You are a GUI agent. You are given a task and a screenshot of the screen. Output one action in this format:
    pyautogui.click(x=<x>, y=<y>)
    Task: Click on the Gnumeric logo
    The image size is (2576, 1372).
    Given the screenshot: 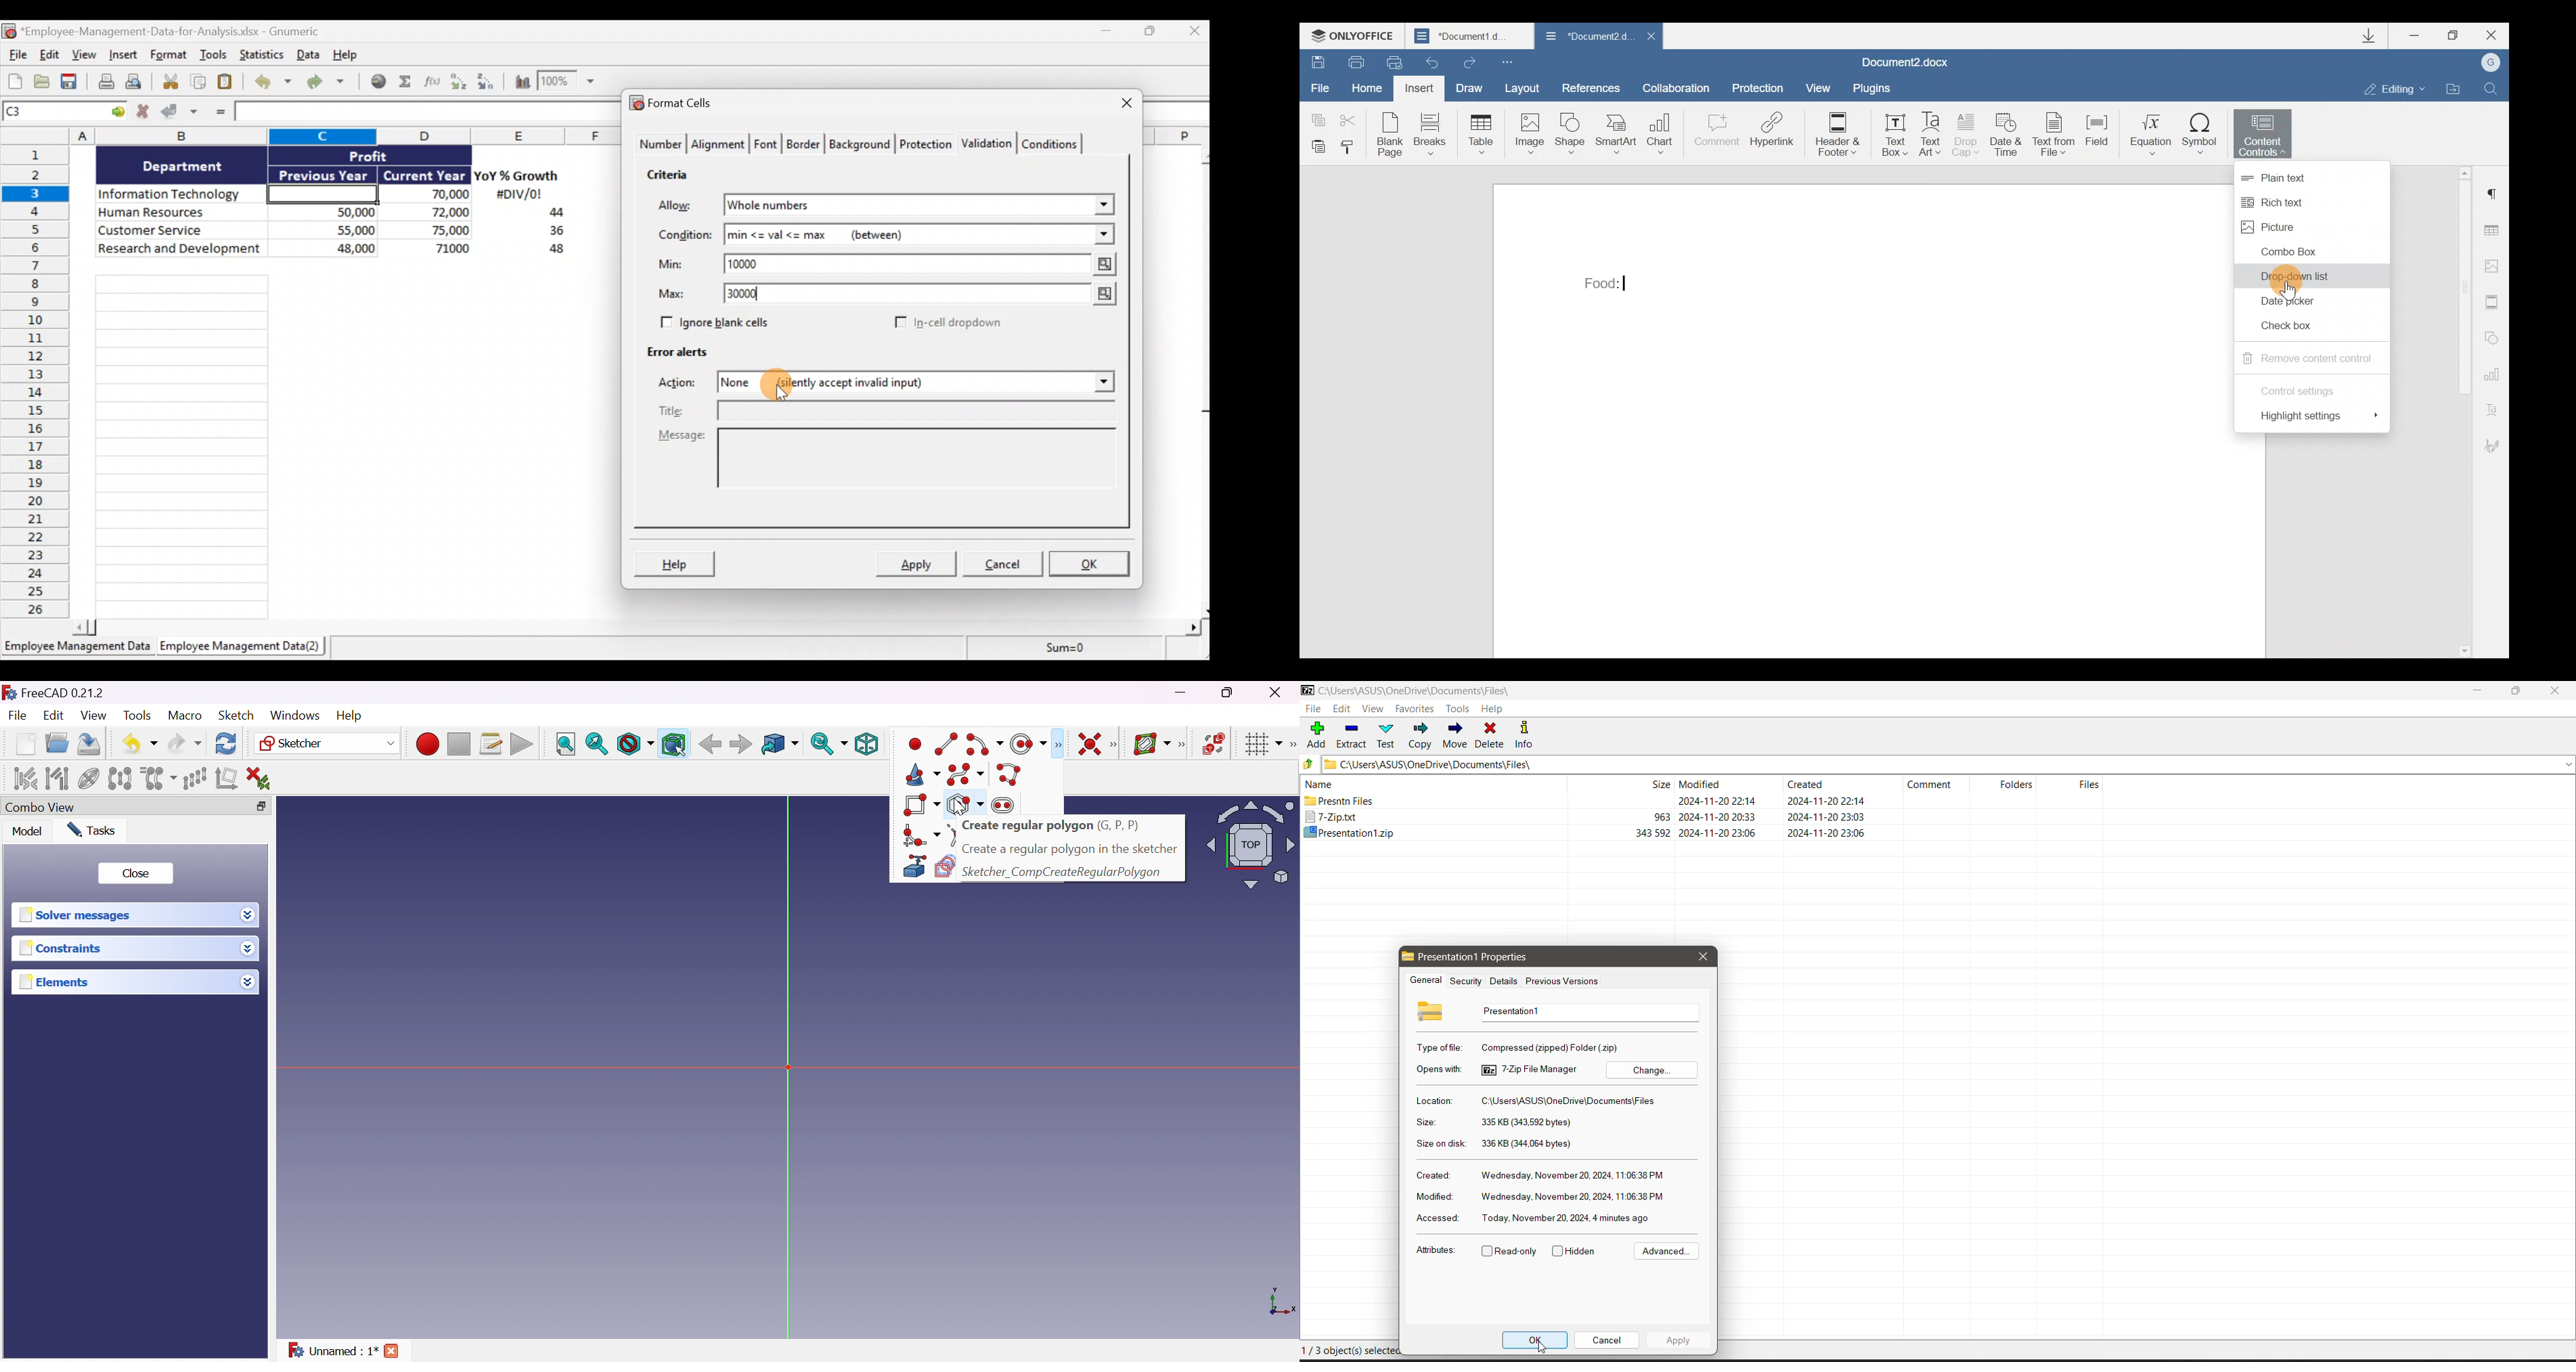 What is the action you would take?
    pyautogui.click(x=8, y=31)
    